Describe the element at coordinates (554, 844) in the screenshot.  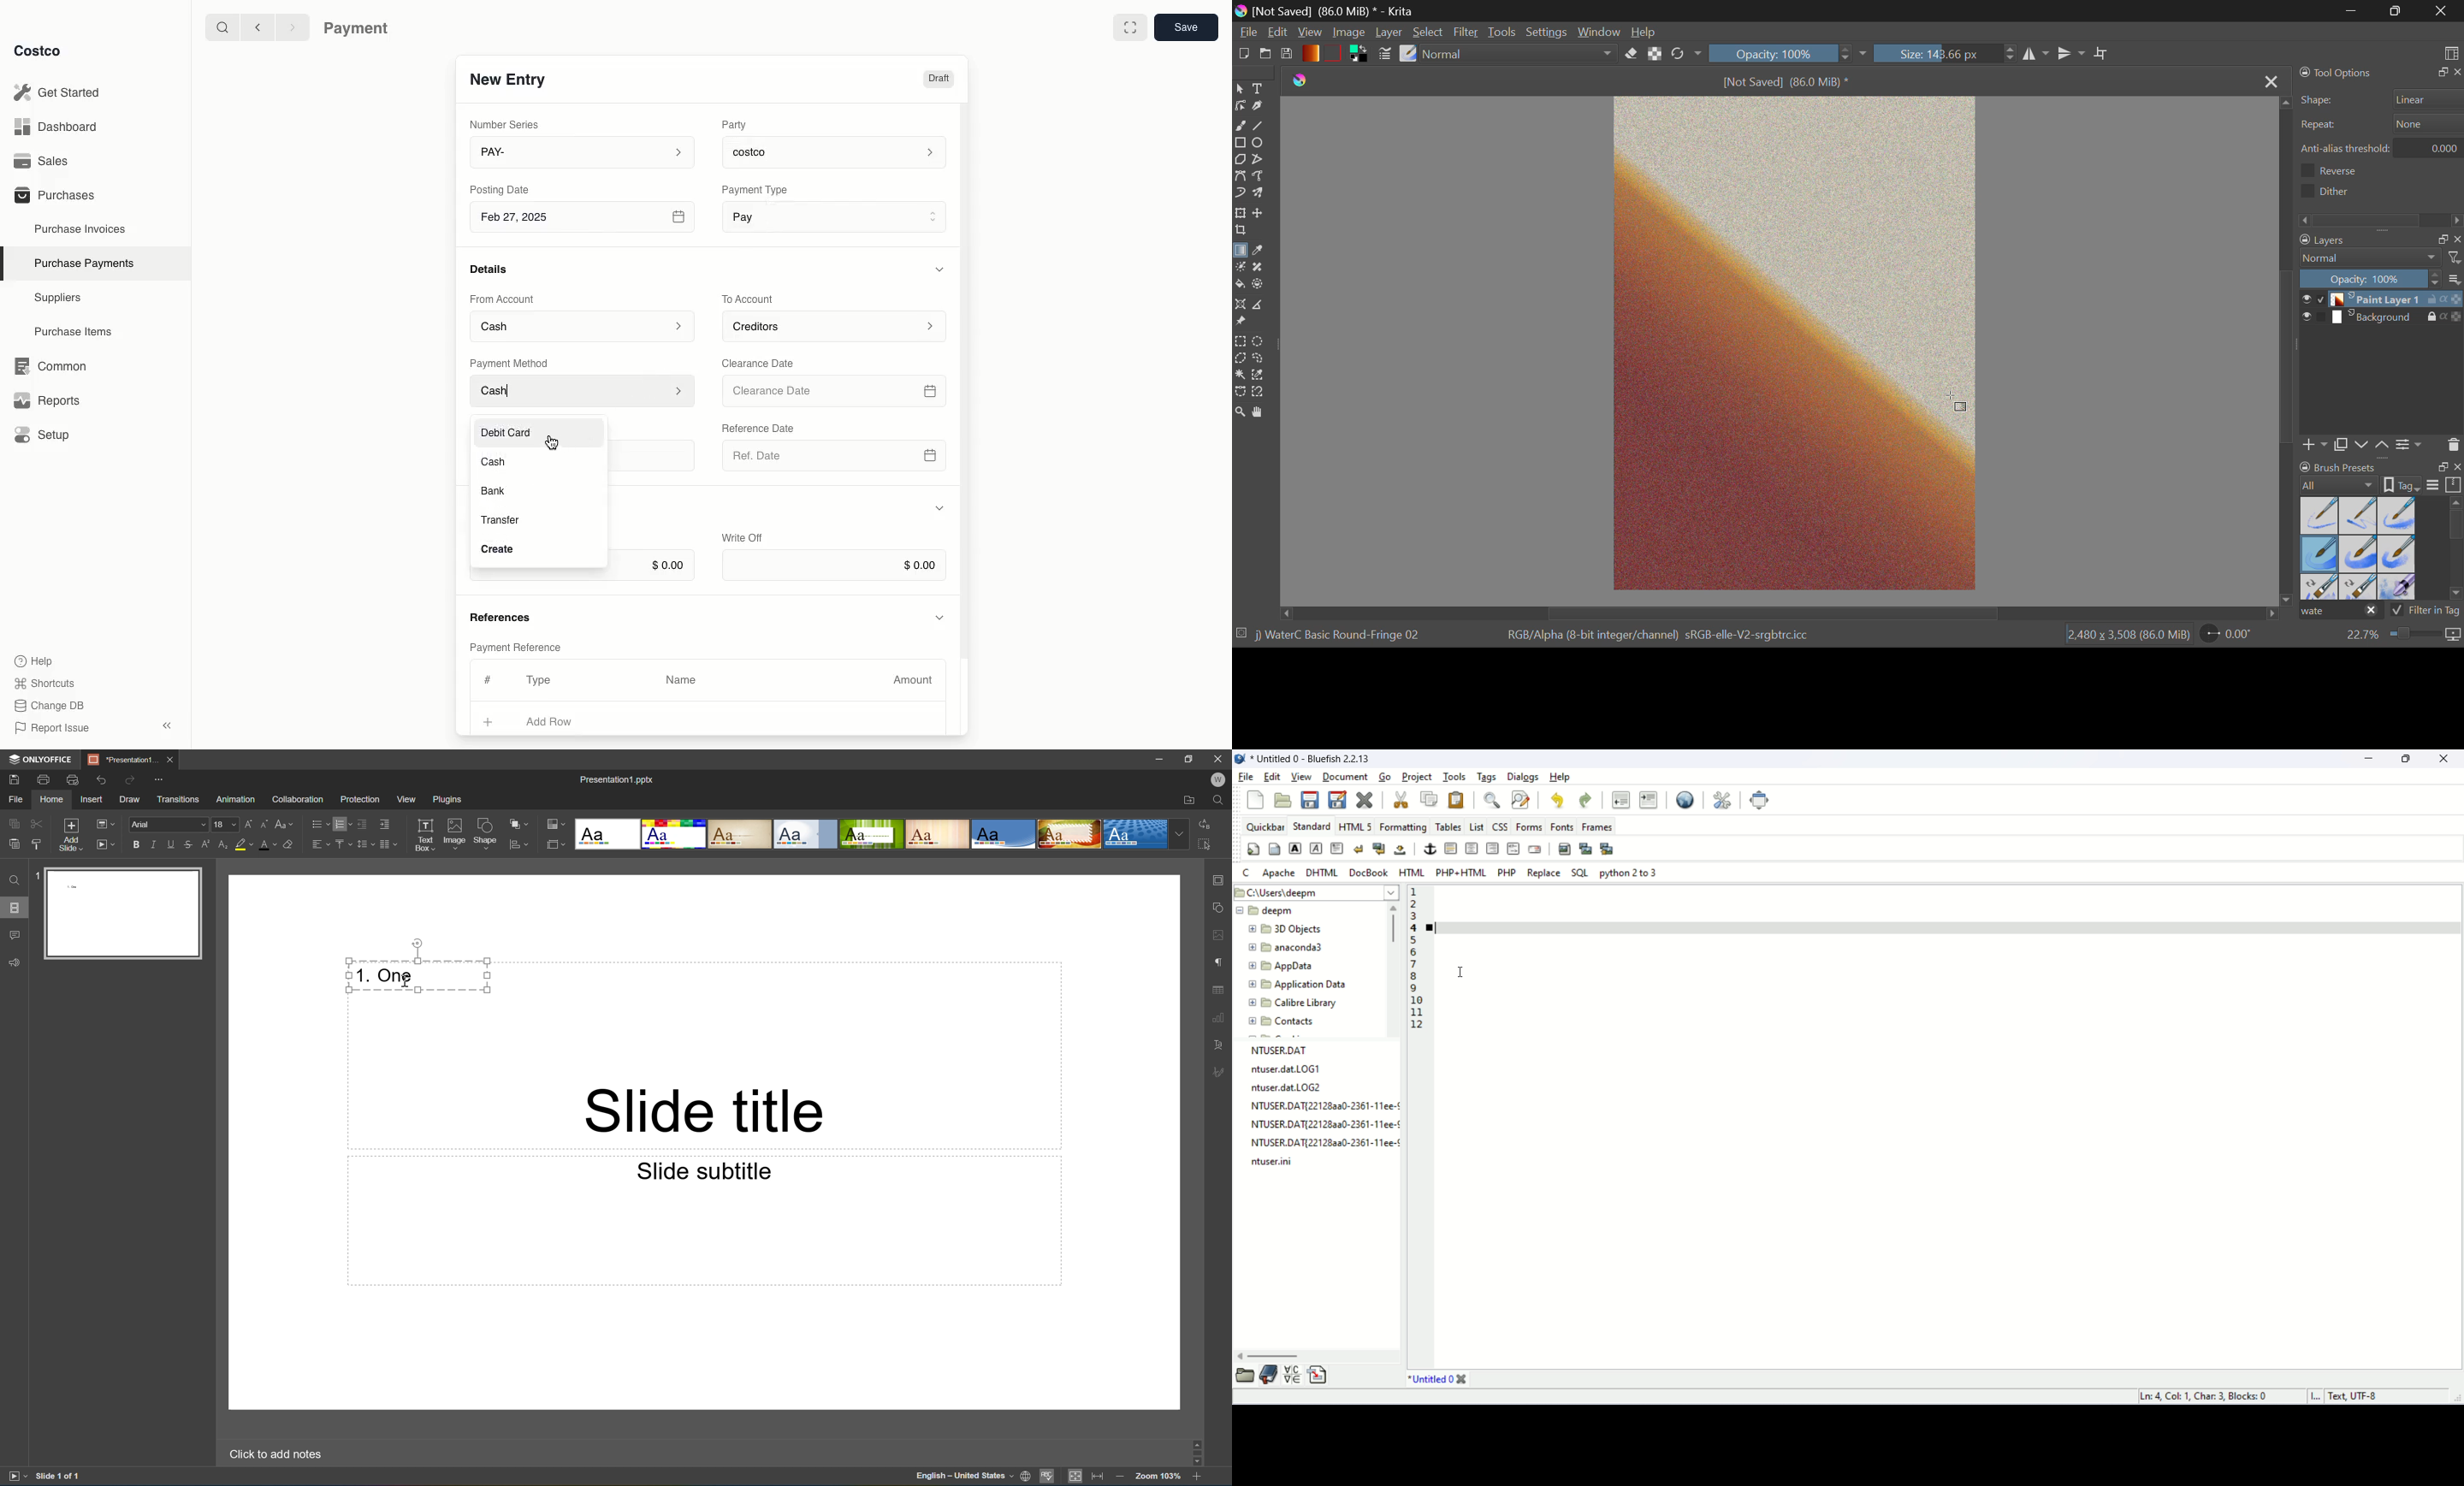
I see `Change slide size` at that location.